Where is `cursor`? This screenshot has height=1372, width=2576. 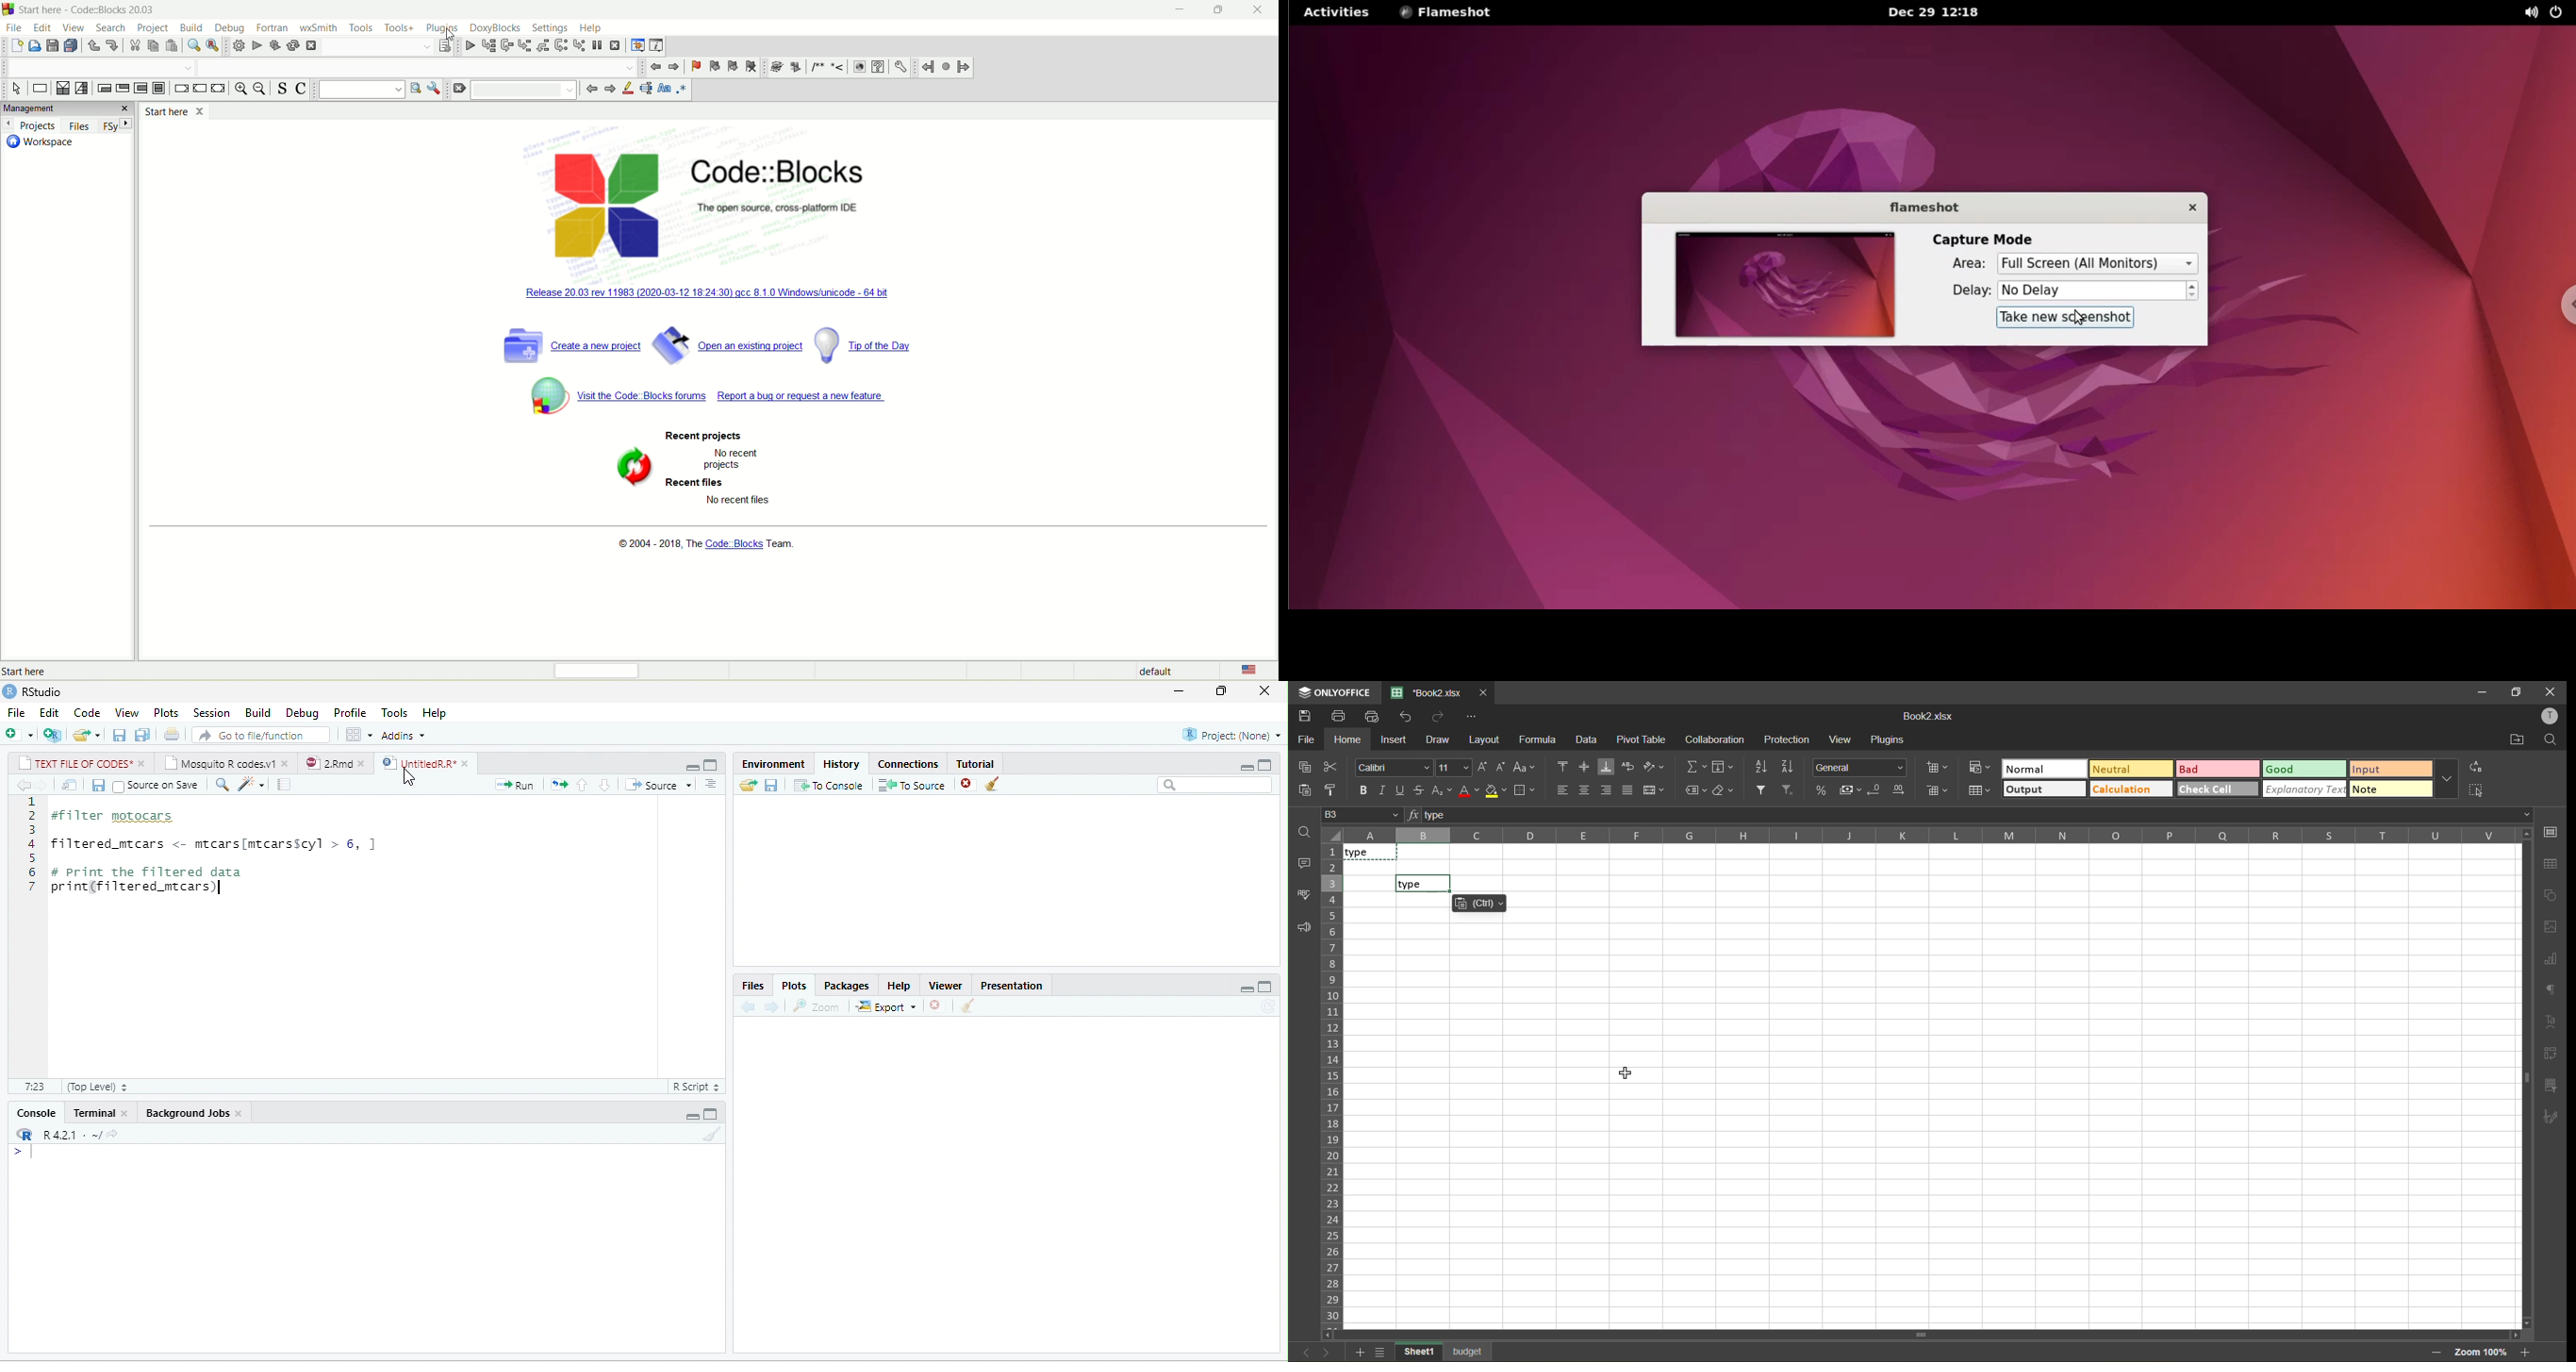 cursor is located at coordinates (454, 36).